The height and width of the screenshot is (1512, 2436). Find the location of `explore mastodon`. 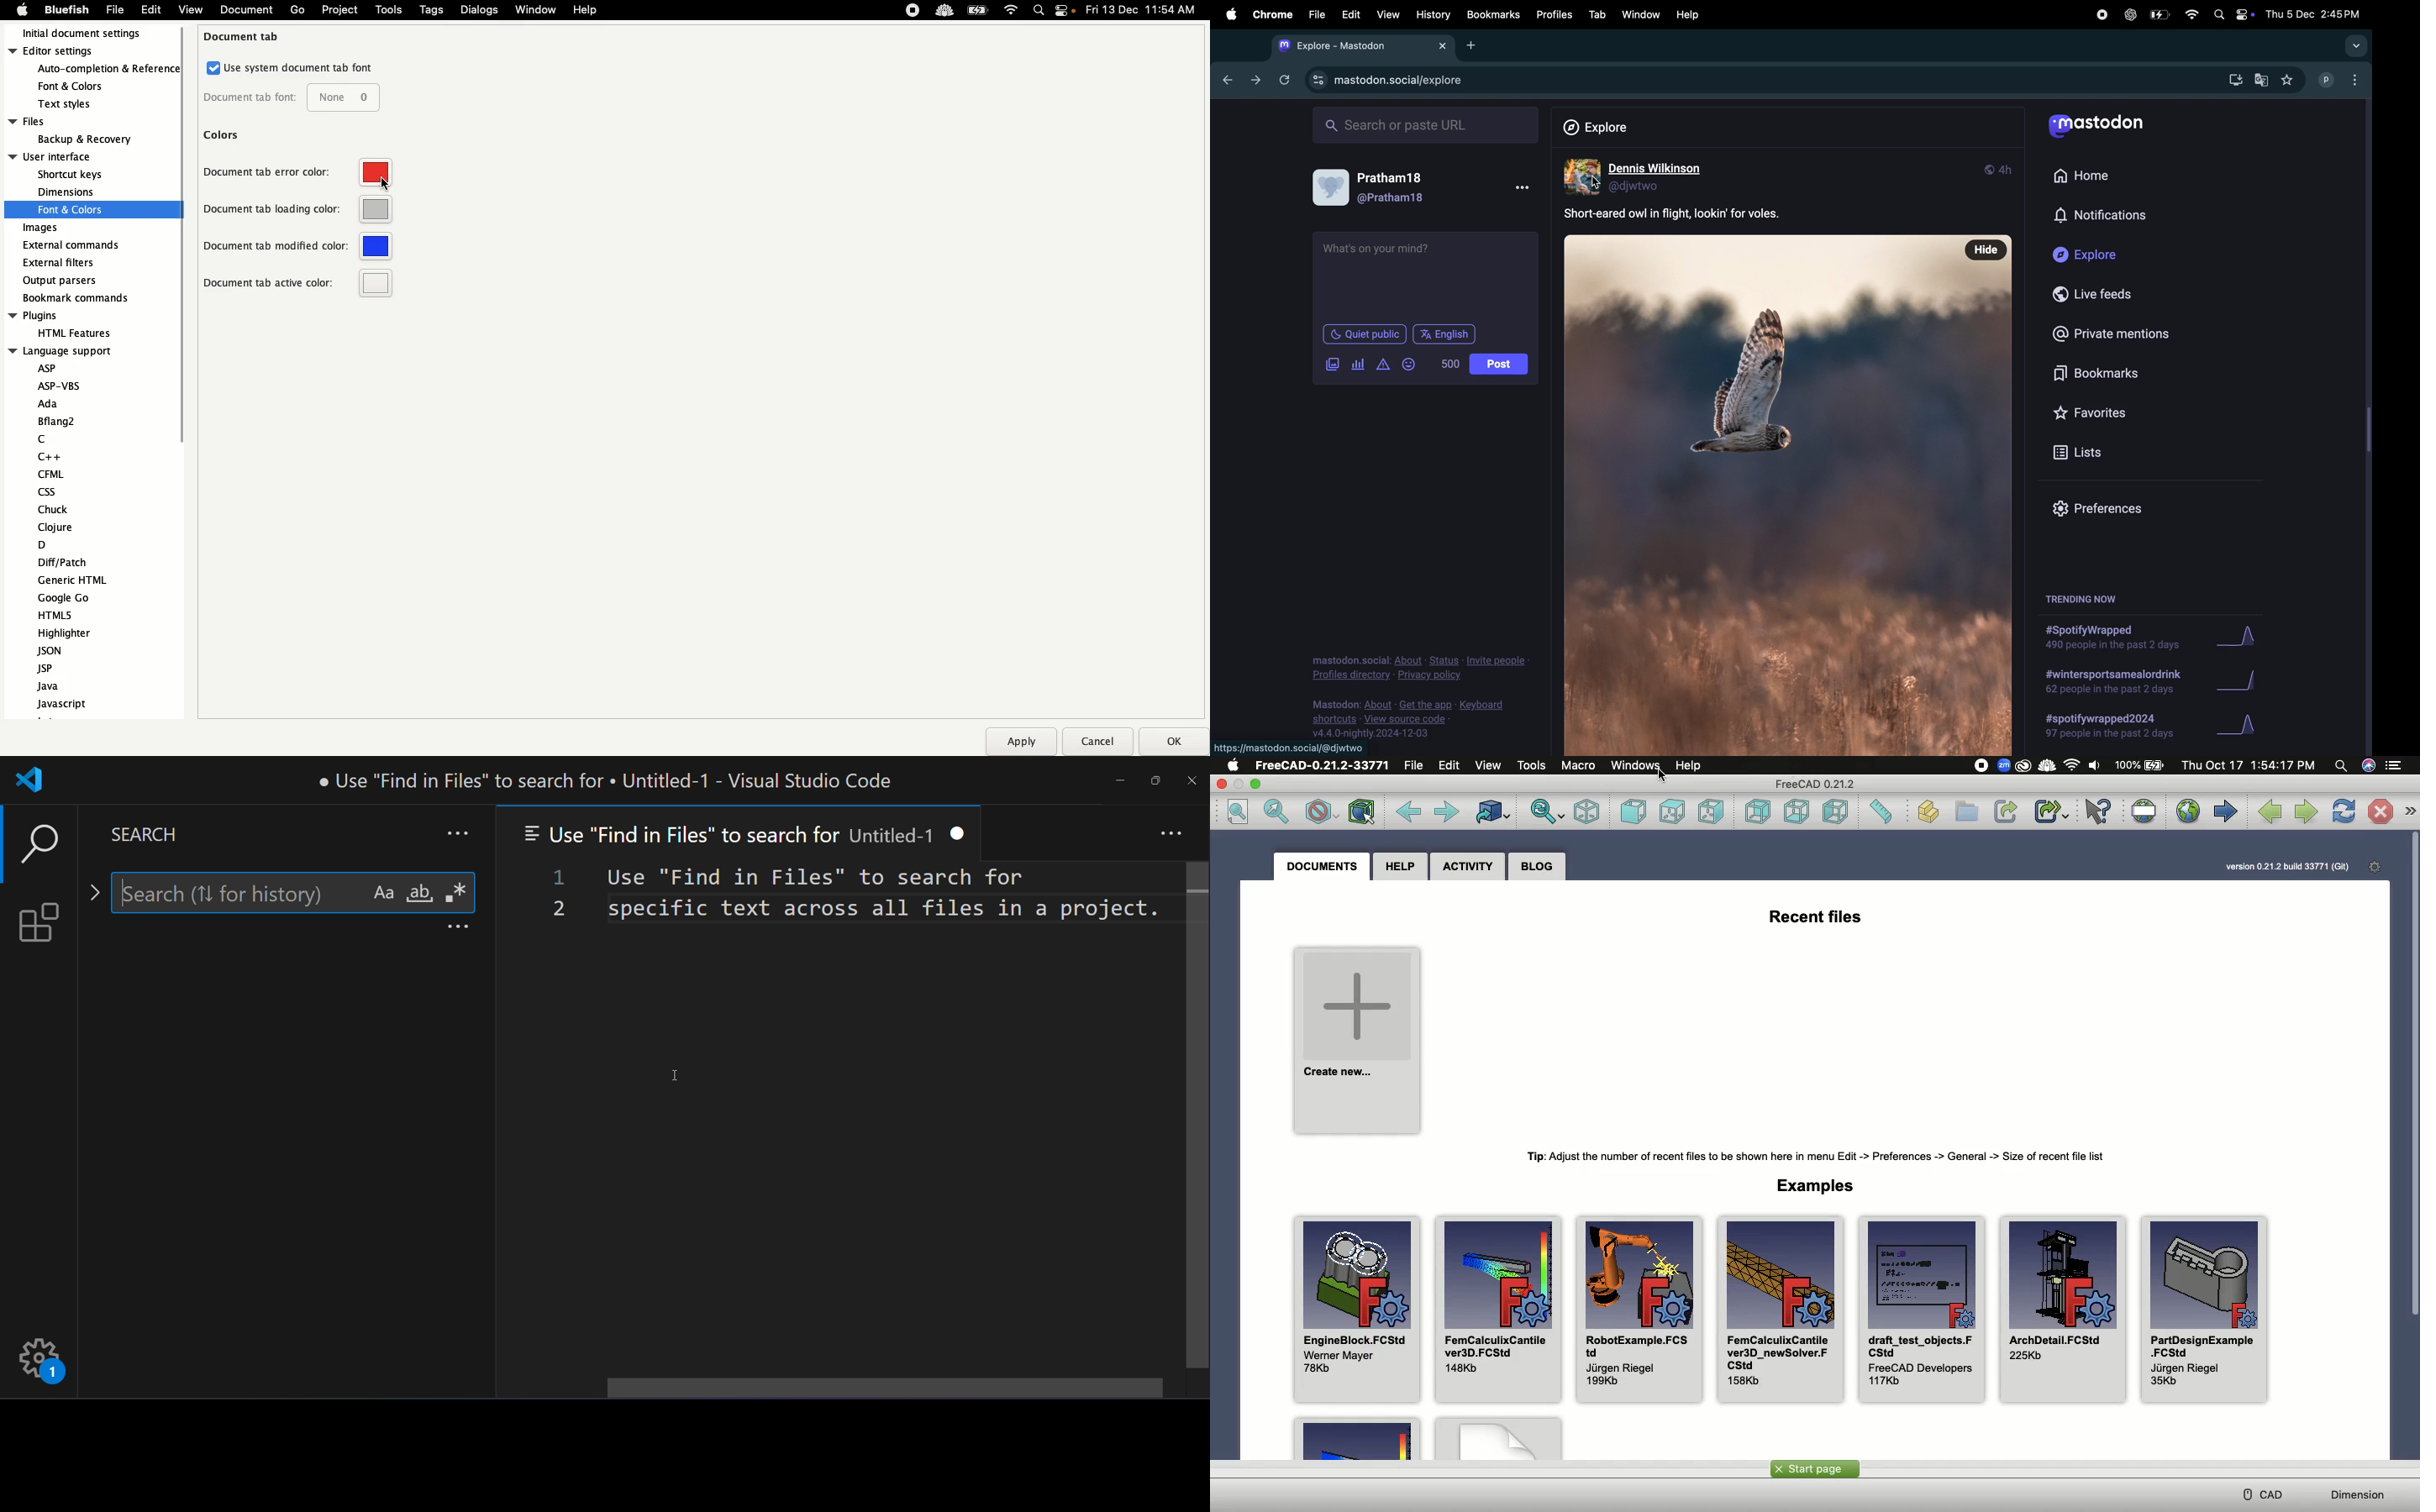

explore mastodon is located at coordinates (1359, 47).